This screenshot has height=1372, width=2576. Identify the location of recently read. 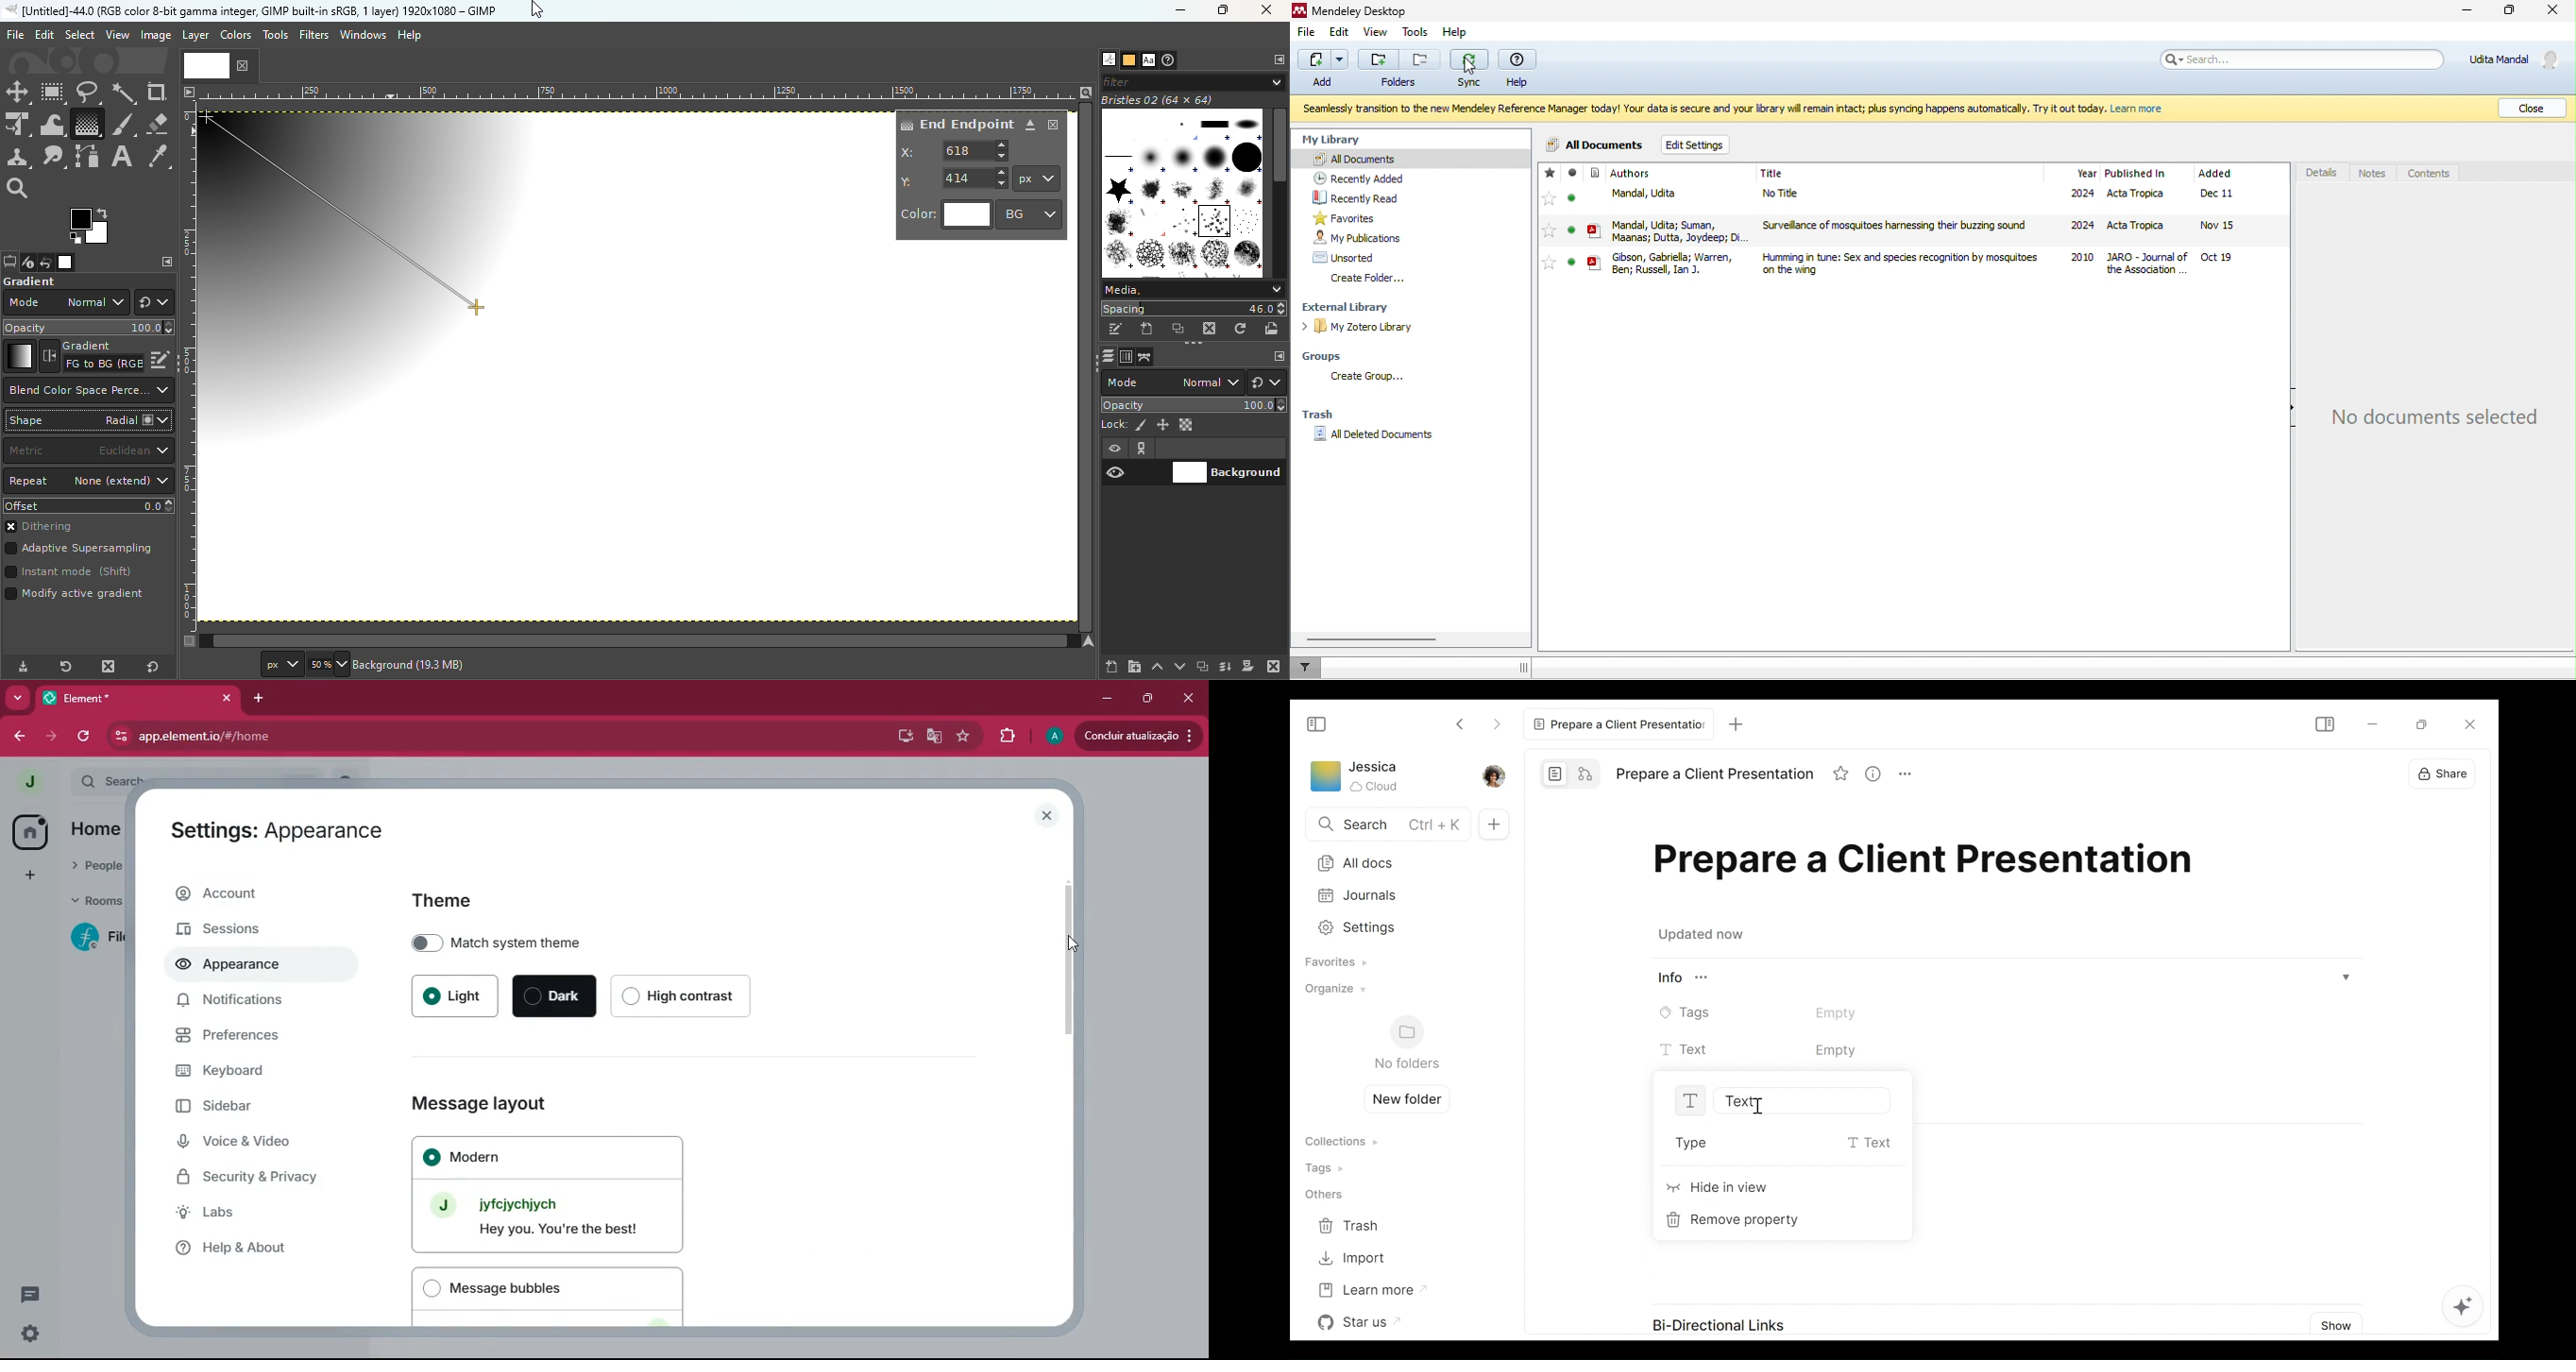
(1361, 196).